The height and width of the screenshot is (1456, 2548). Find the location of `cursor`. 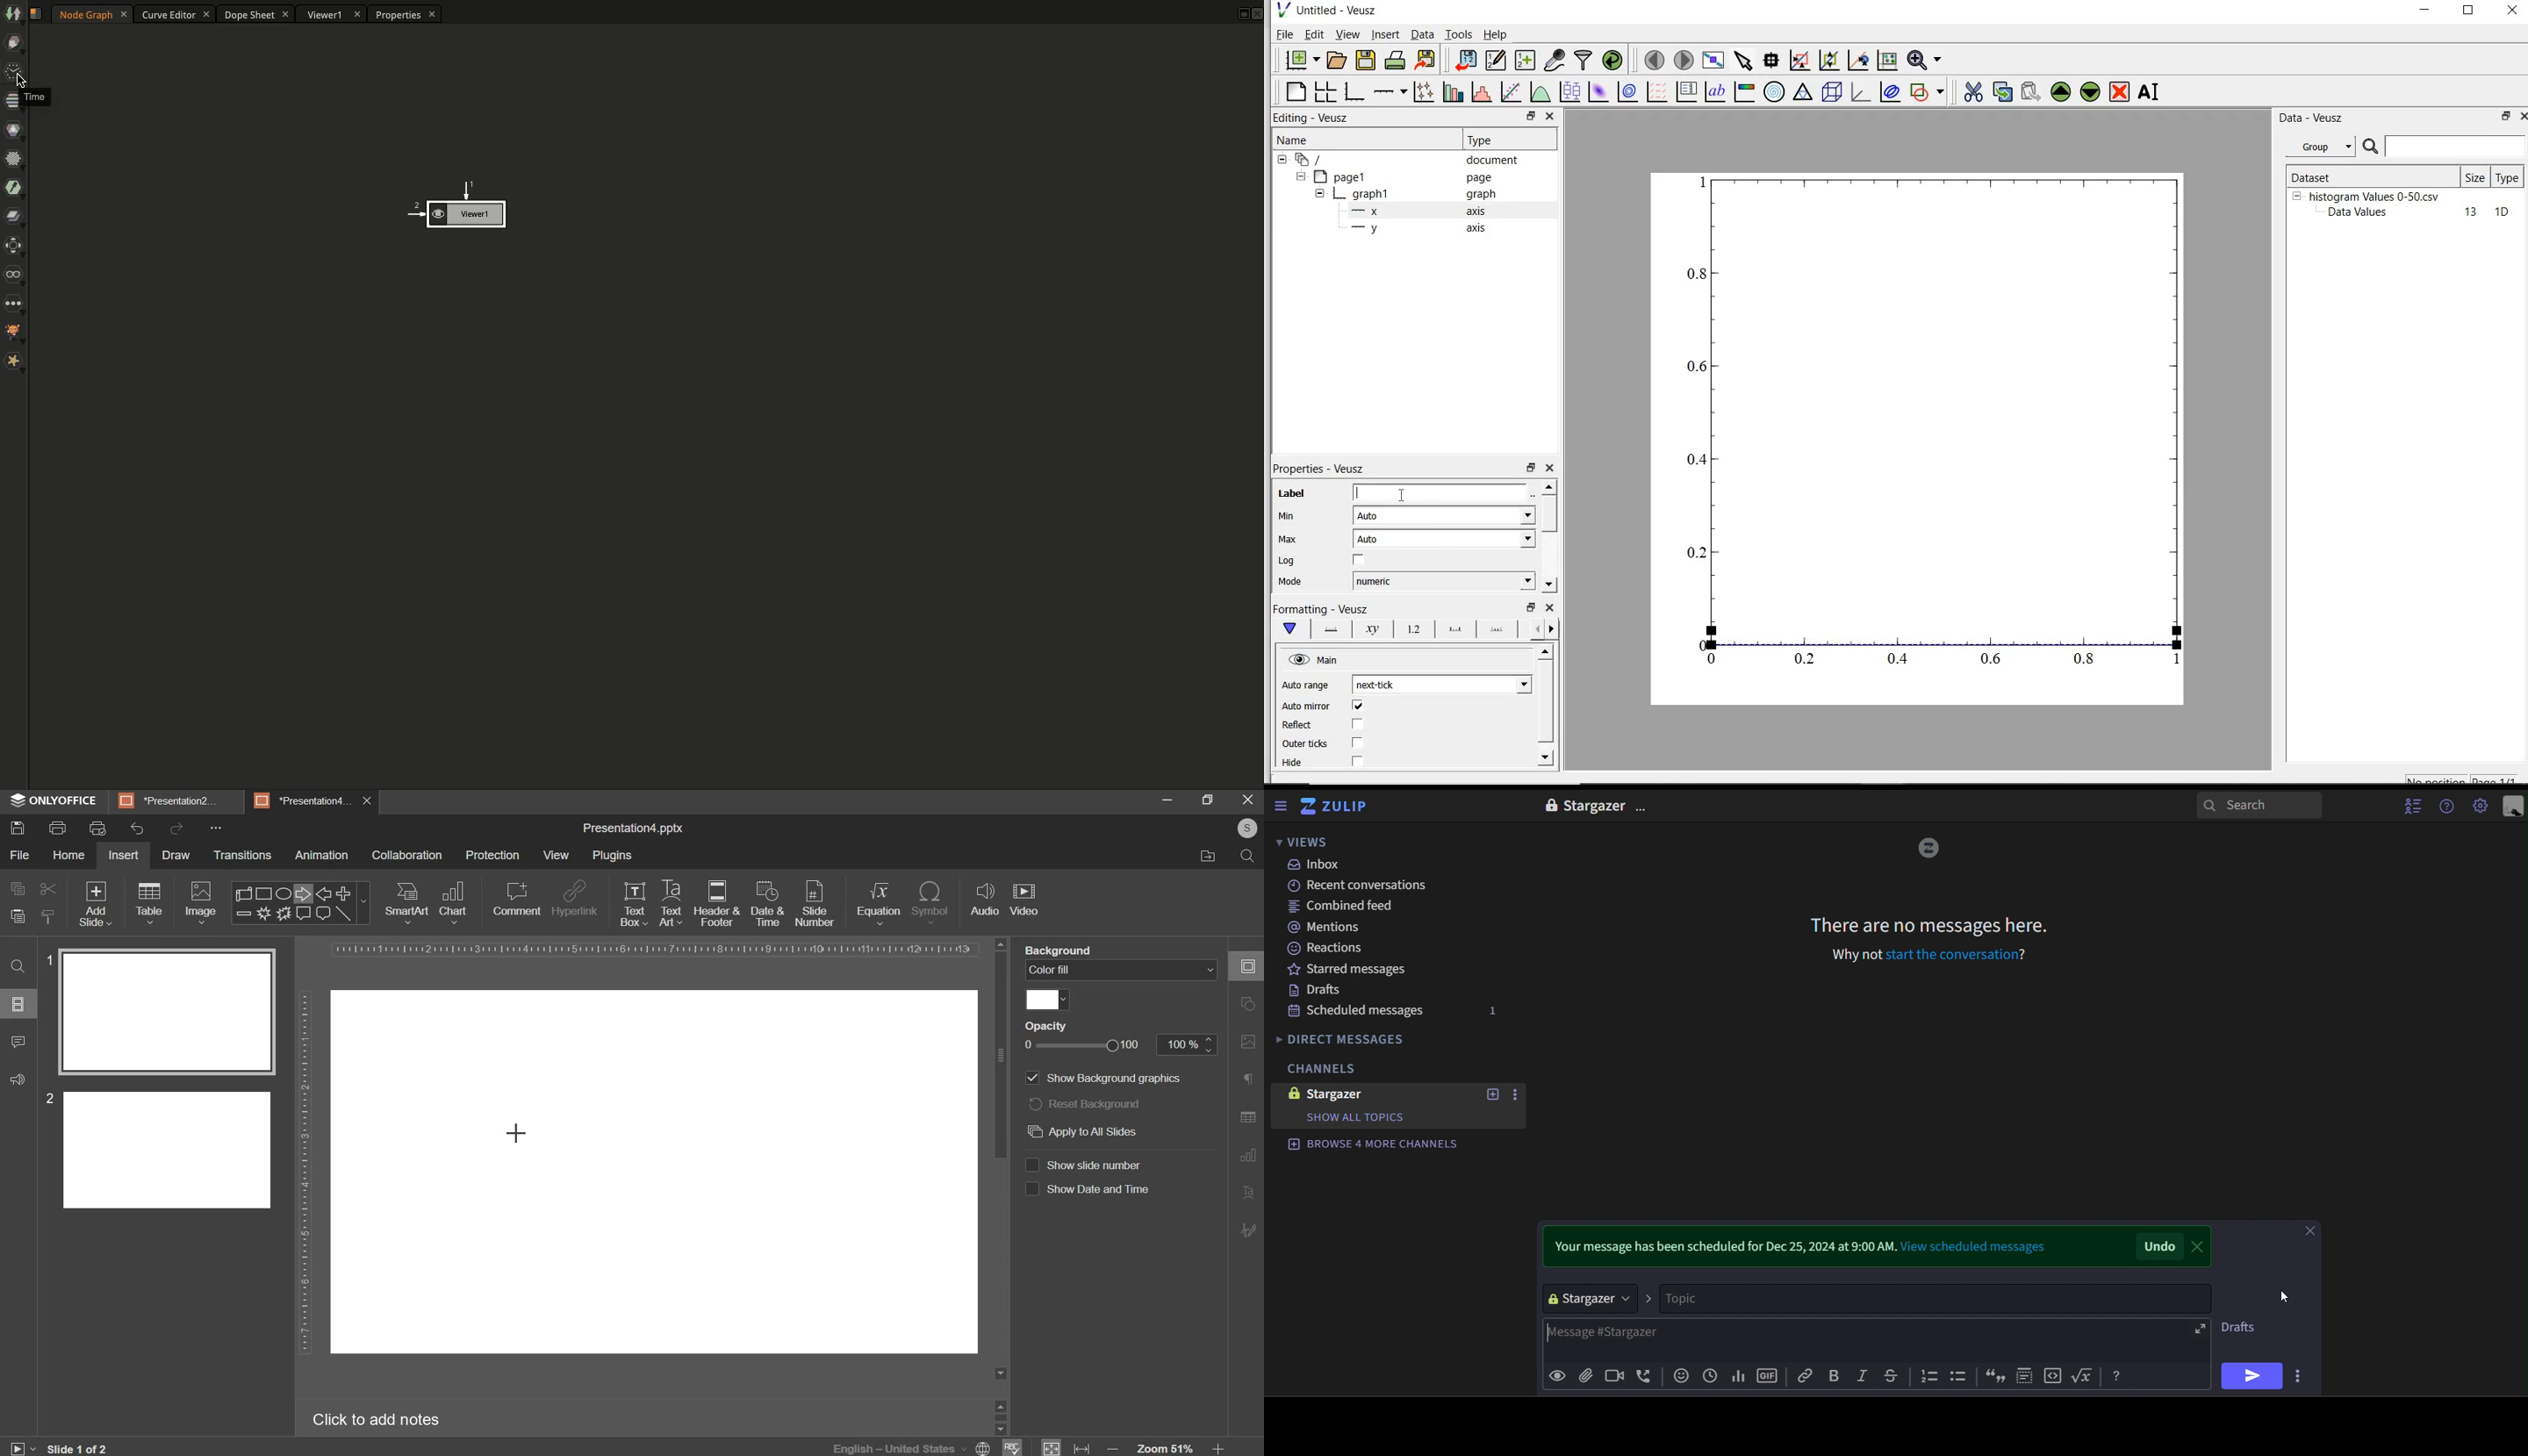

cursor is located at coordinates (2286, 1298).